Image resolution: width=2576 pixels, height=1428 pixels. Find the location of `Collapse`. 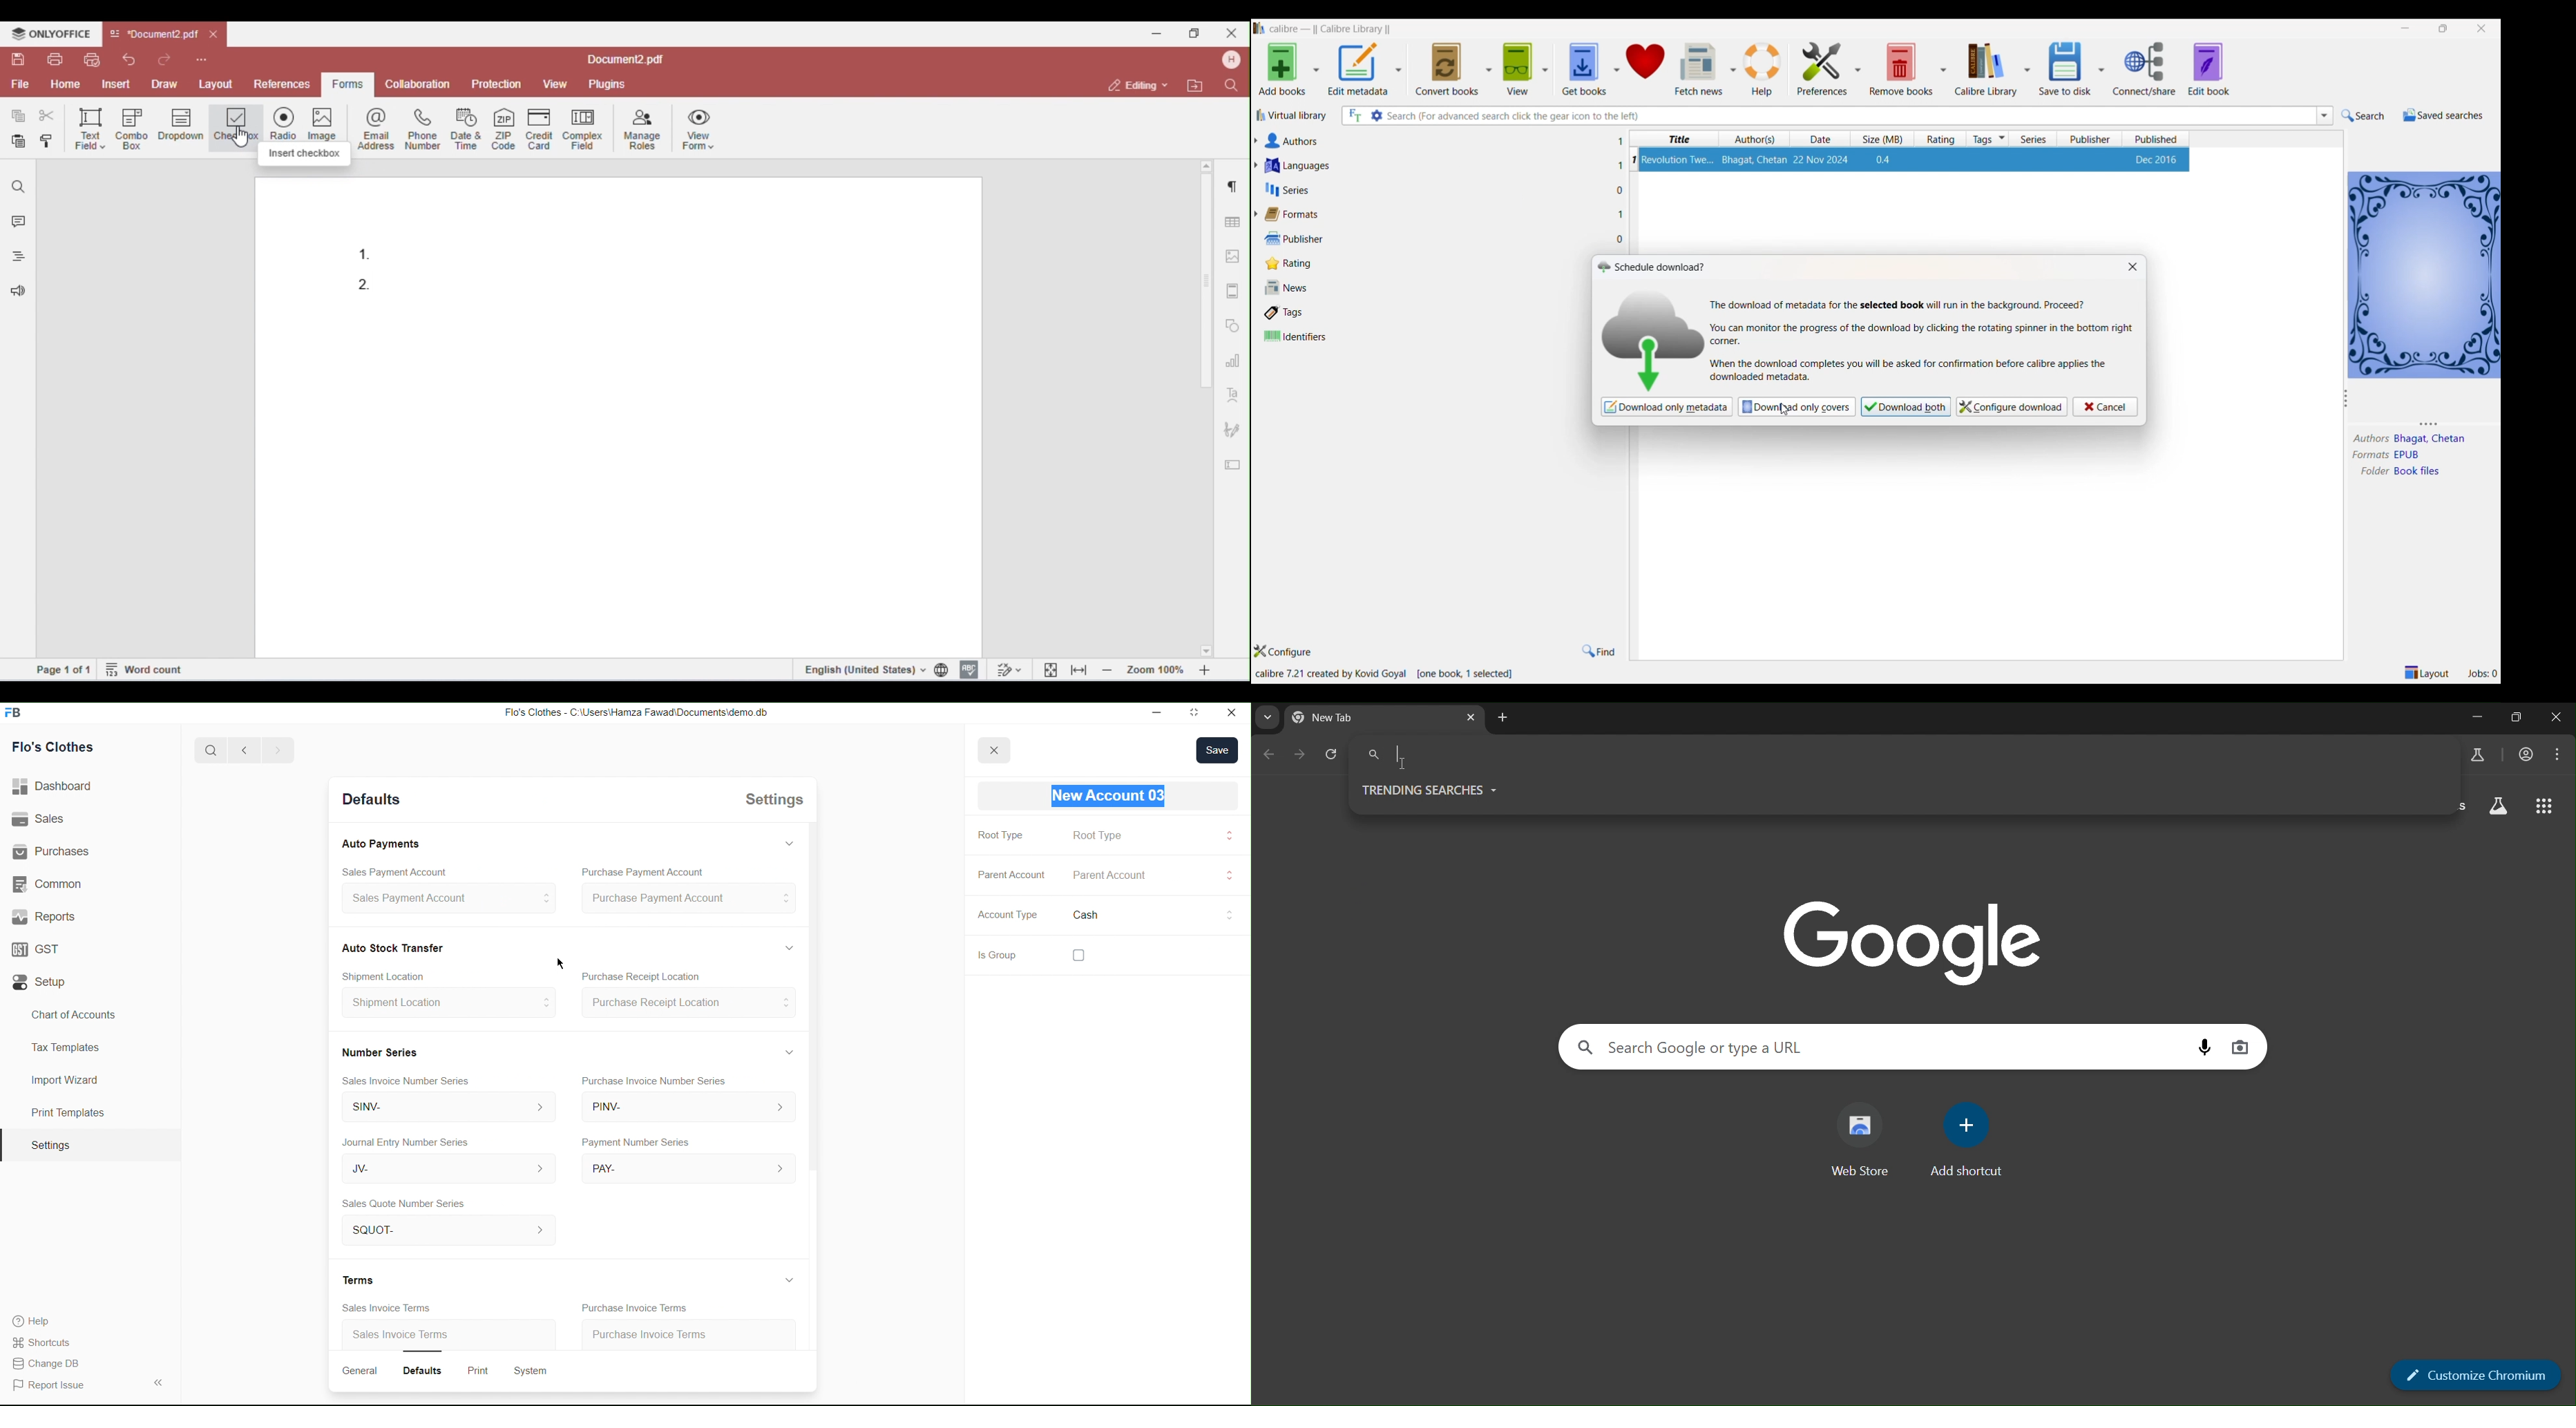

Collapse is located at coordinates (157, 1382).